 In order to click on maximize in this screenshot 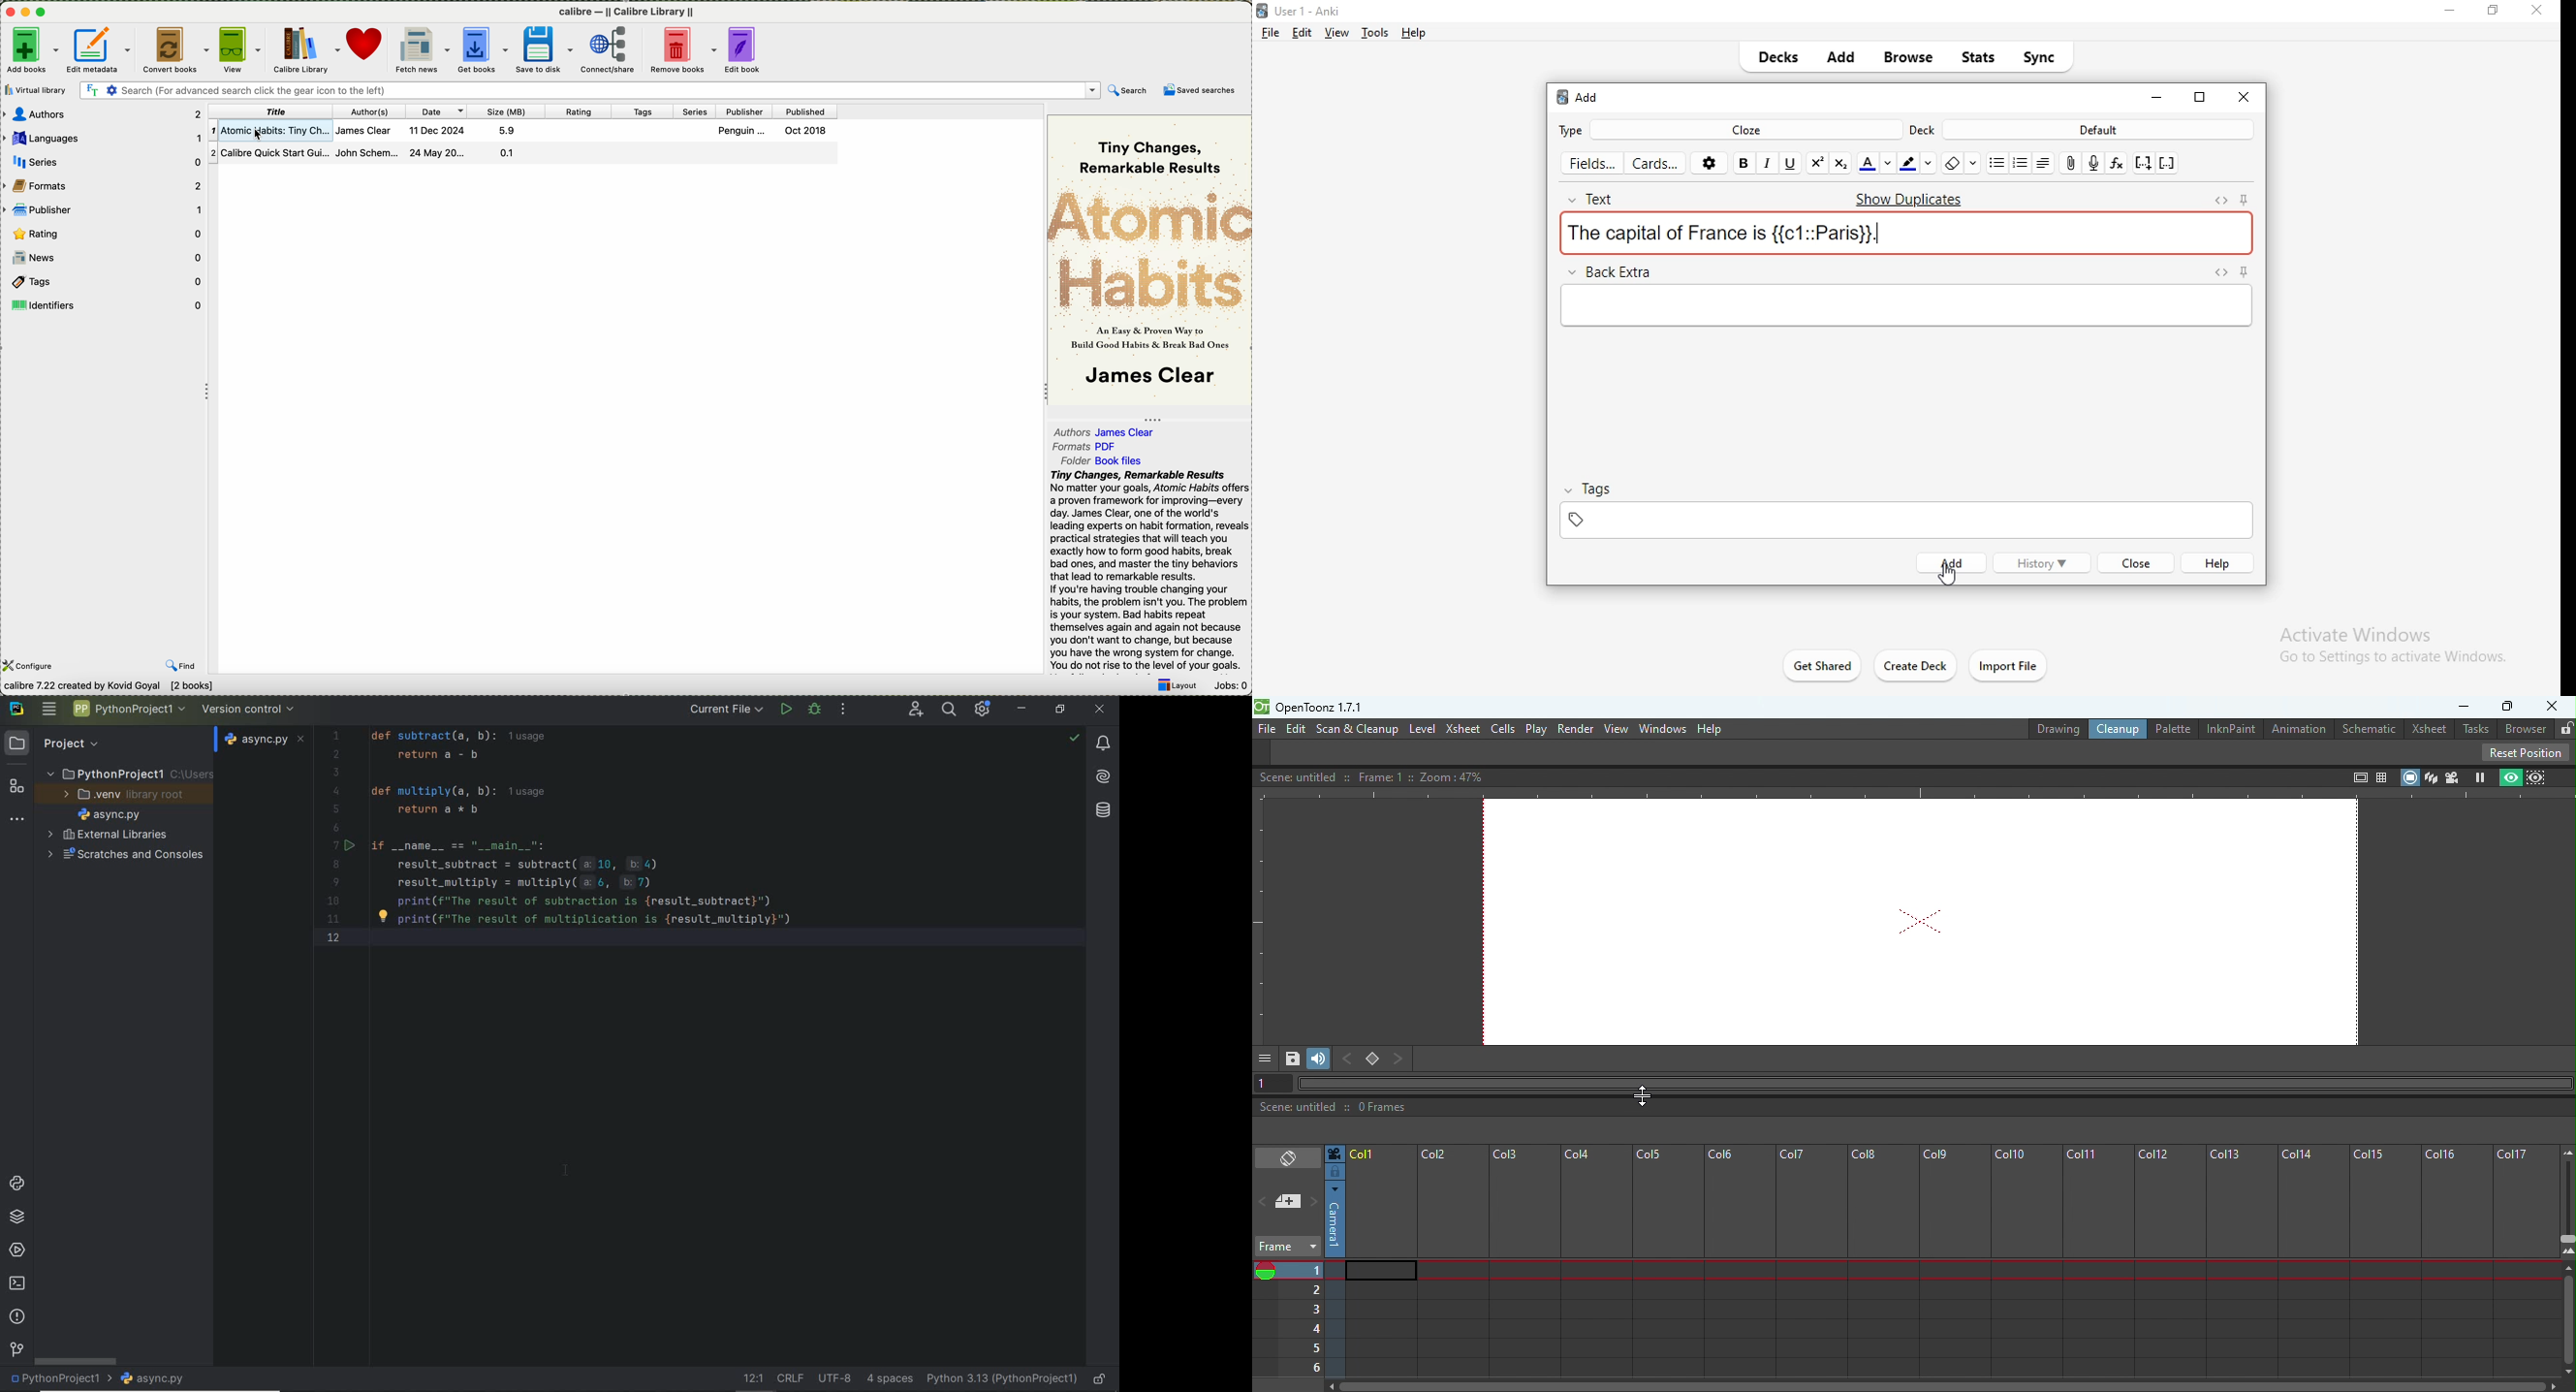, I will do `click(41, 12)`.